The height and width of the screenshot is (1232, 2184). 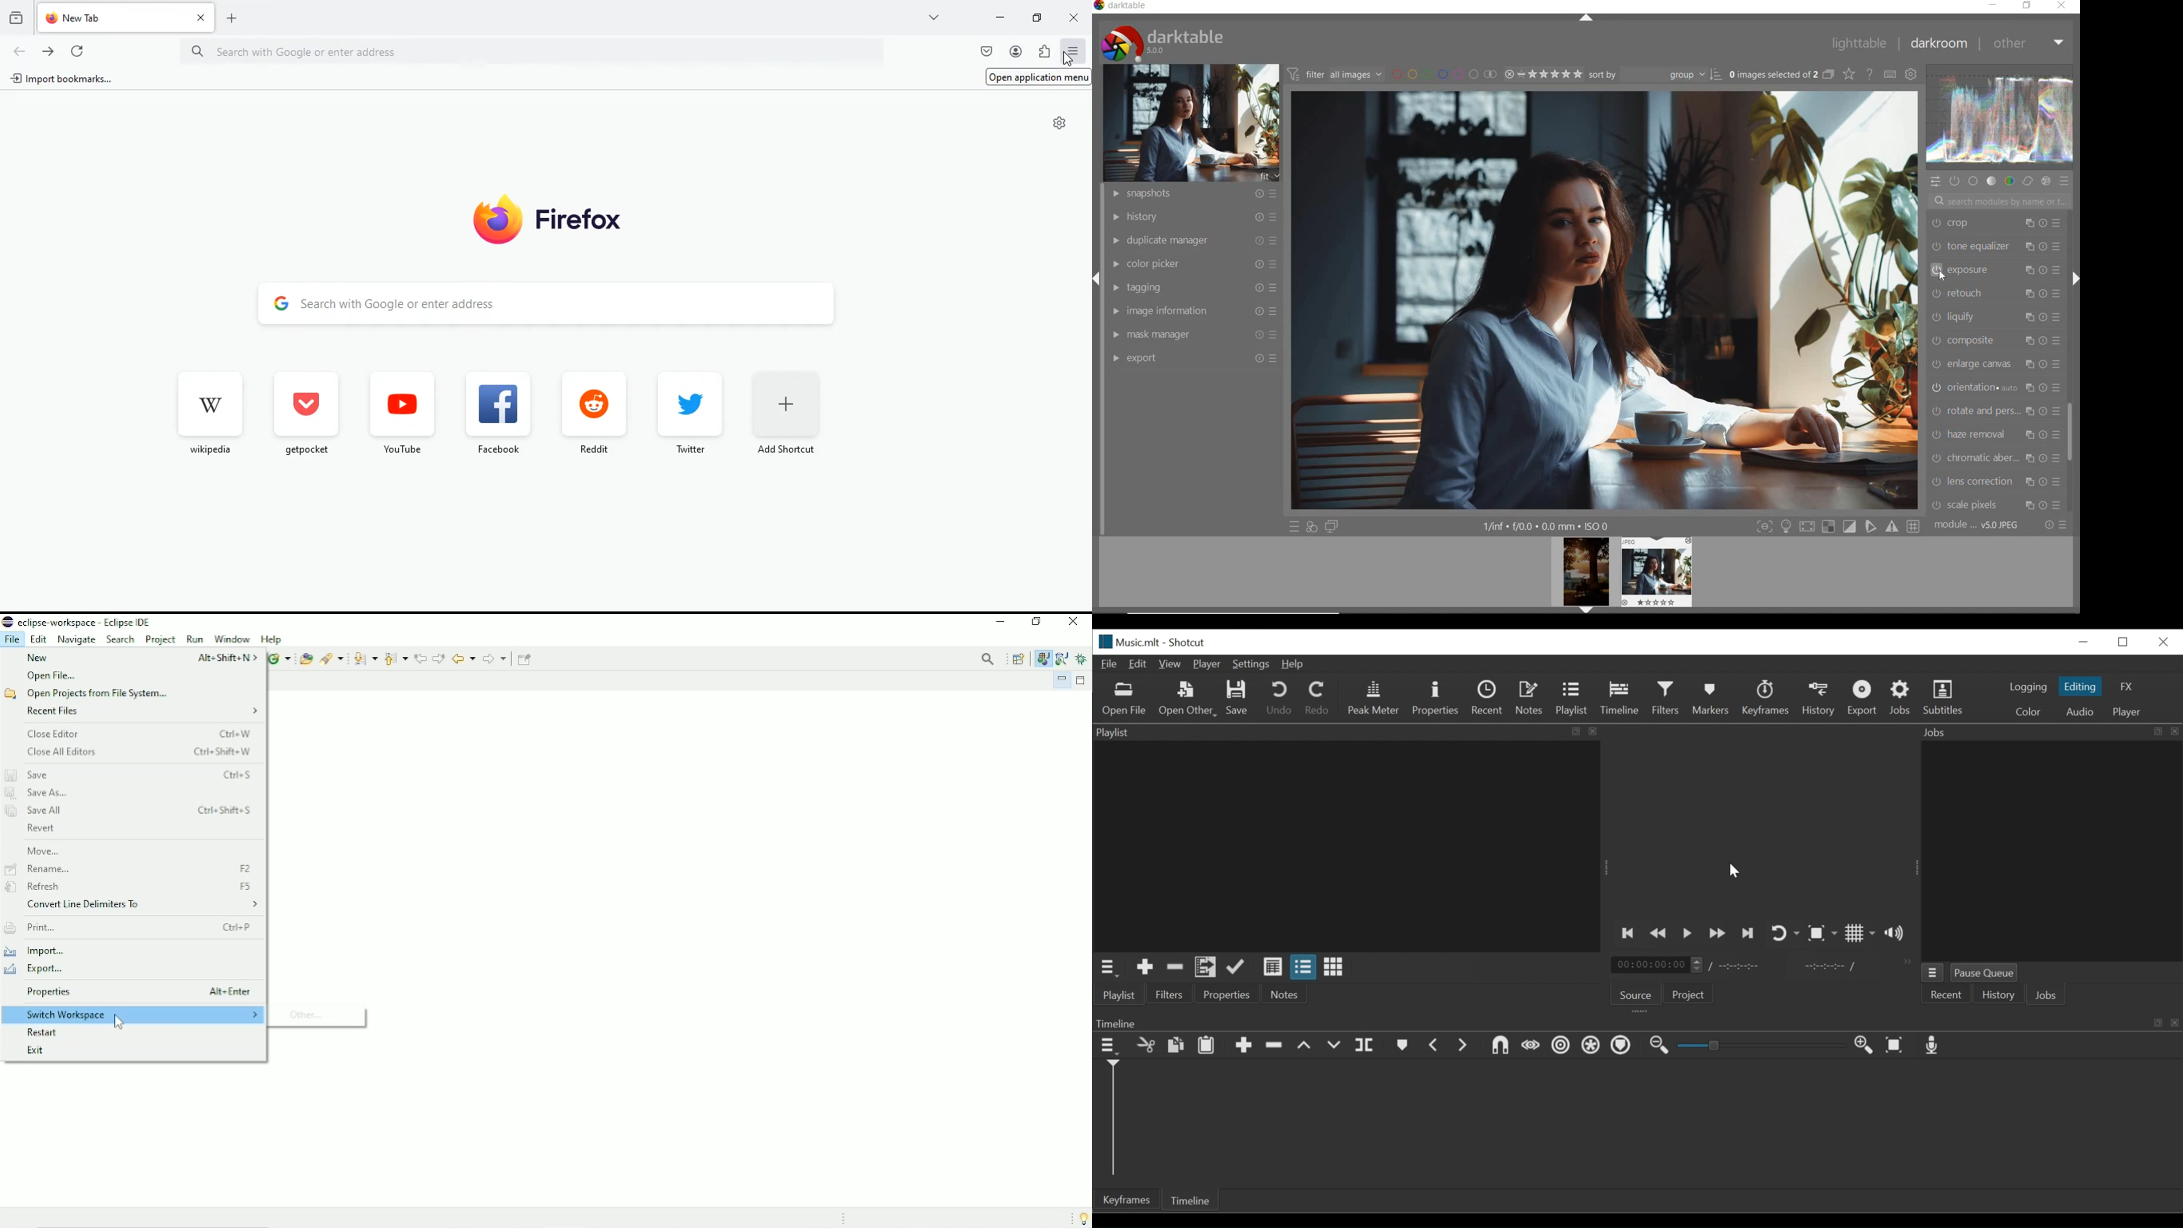 I want to click on Open application menu, so click(x=1039, y=77).